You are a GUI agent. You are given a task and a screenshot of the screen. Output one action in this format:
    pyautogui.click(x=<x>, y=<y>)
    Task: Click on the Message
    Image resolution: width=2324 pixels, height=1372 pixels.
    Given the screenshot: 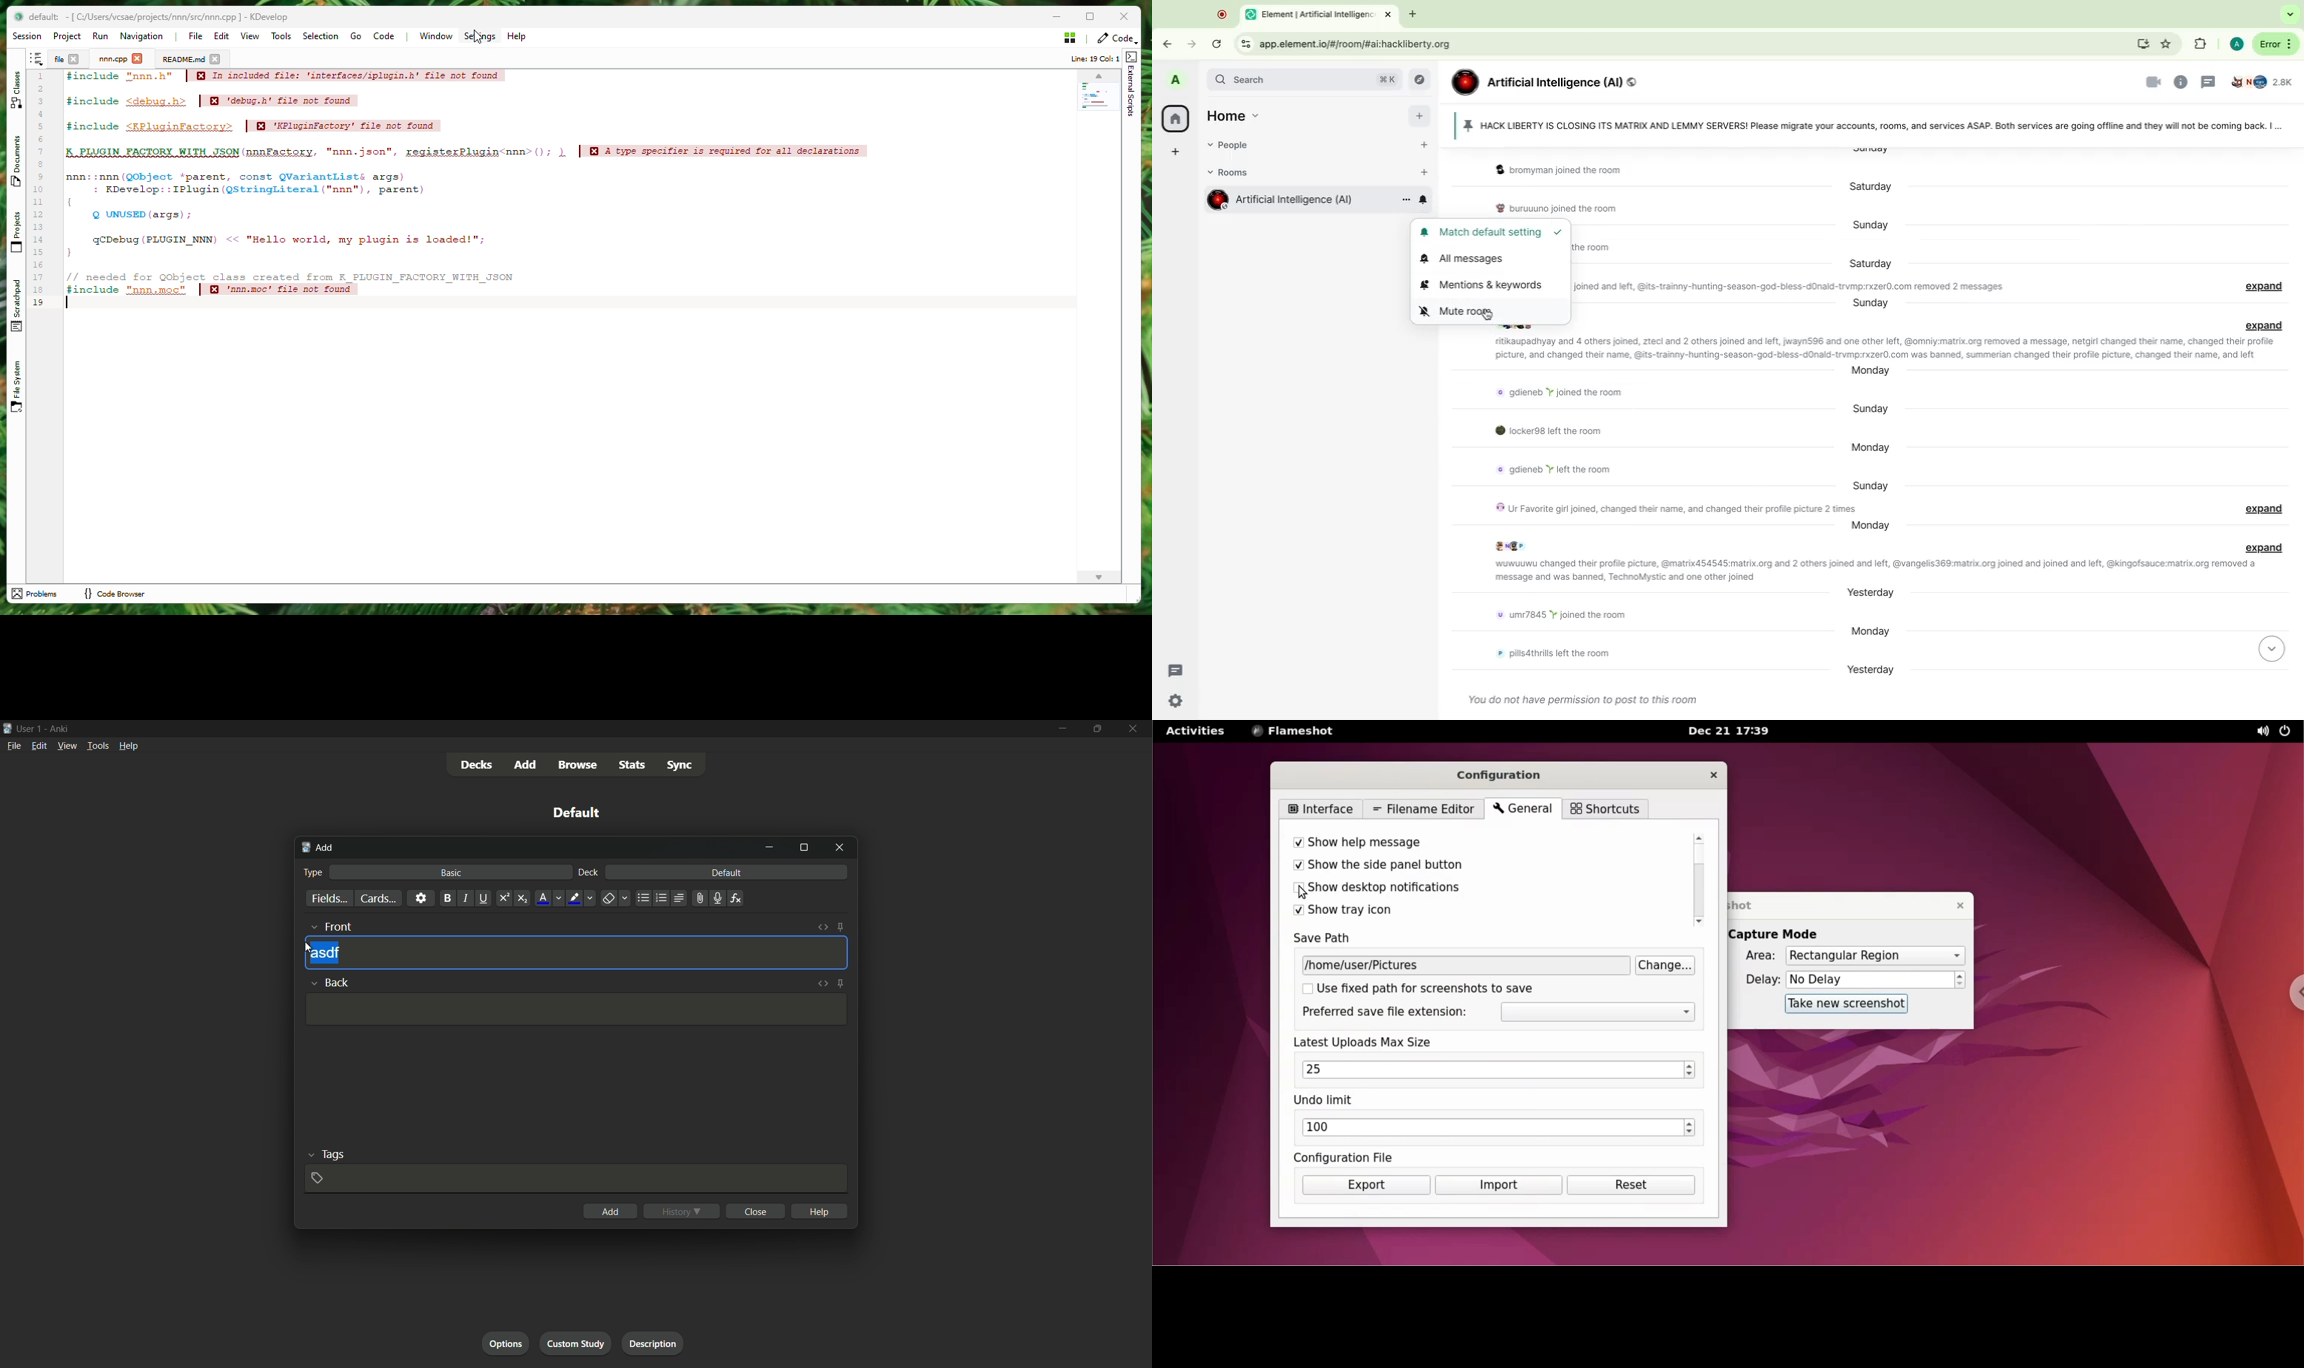 What is the action you would take?
    pyautogui.click(x=1587, y=698)
    